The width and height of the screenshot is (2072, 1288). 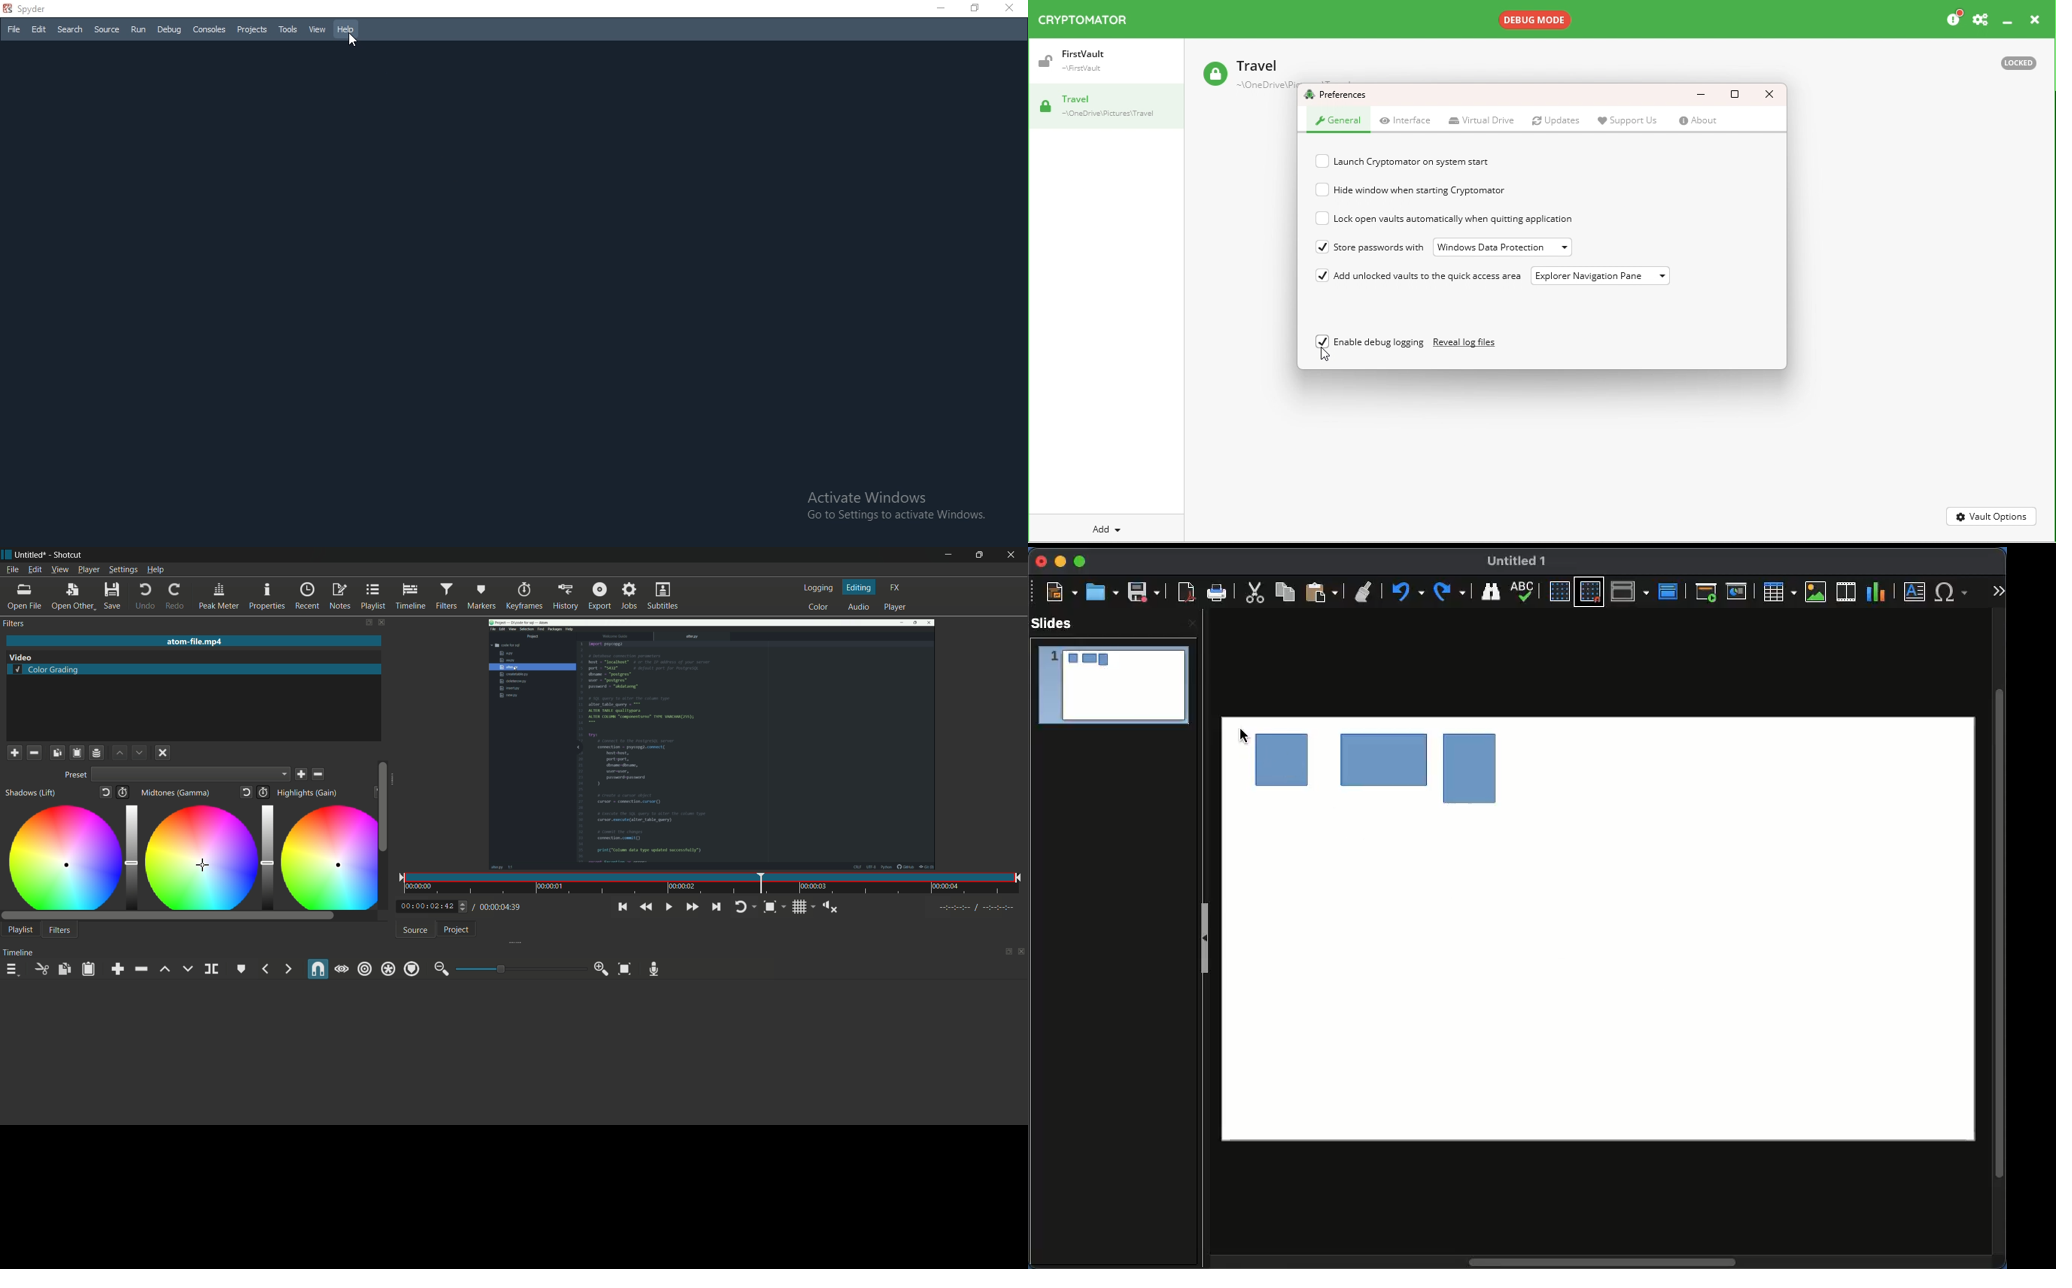 What do you see at coordinates (31, 9) in the screenshot?
I see `spyder` at bounding box center [31, 9].